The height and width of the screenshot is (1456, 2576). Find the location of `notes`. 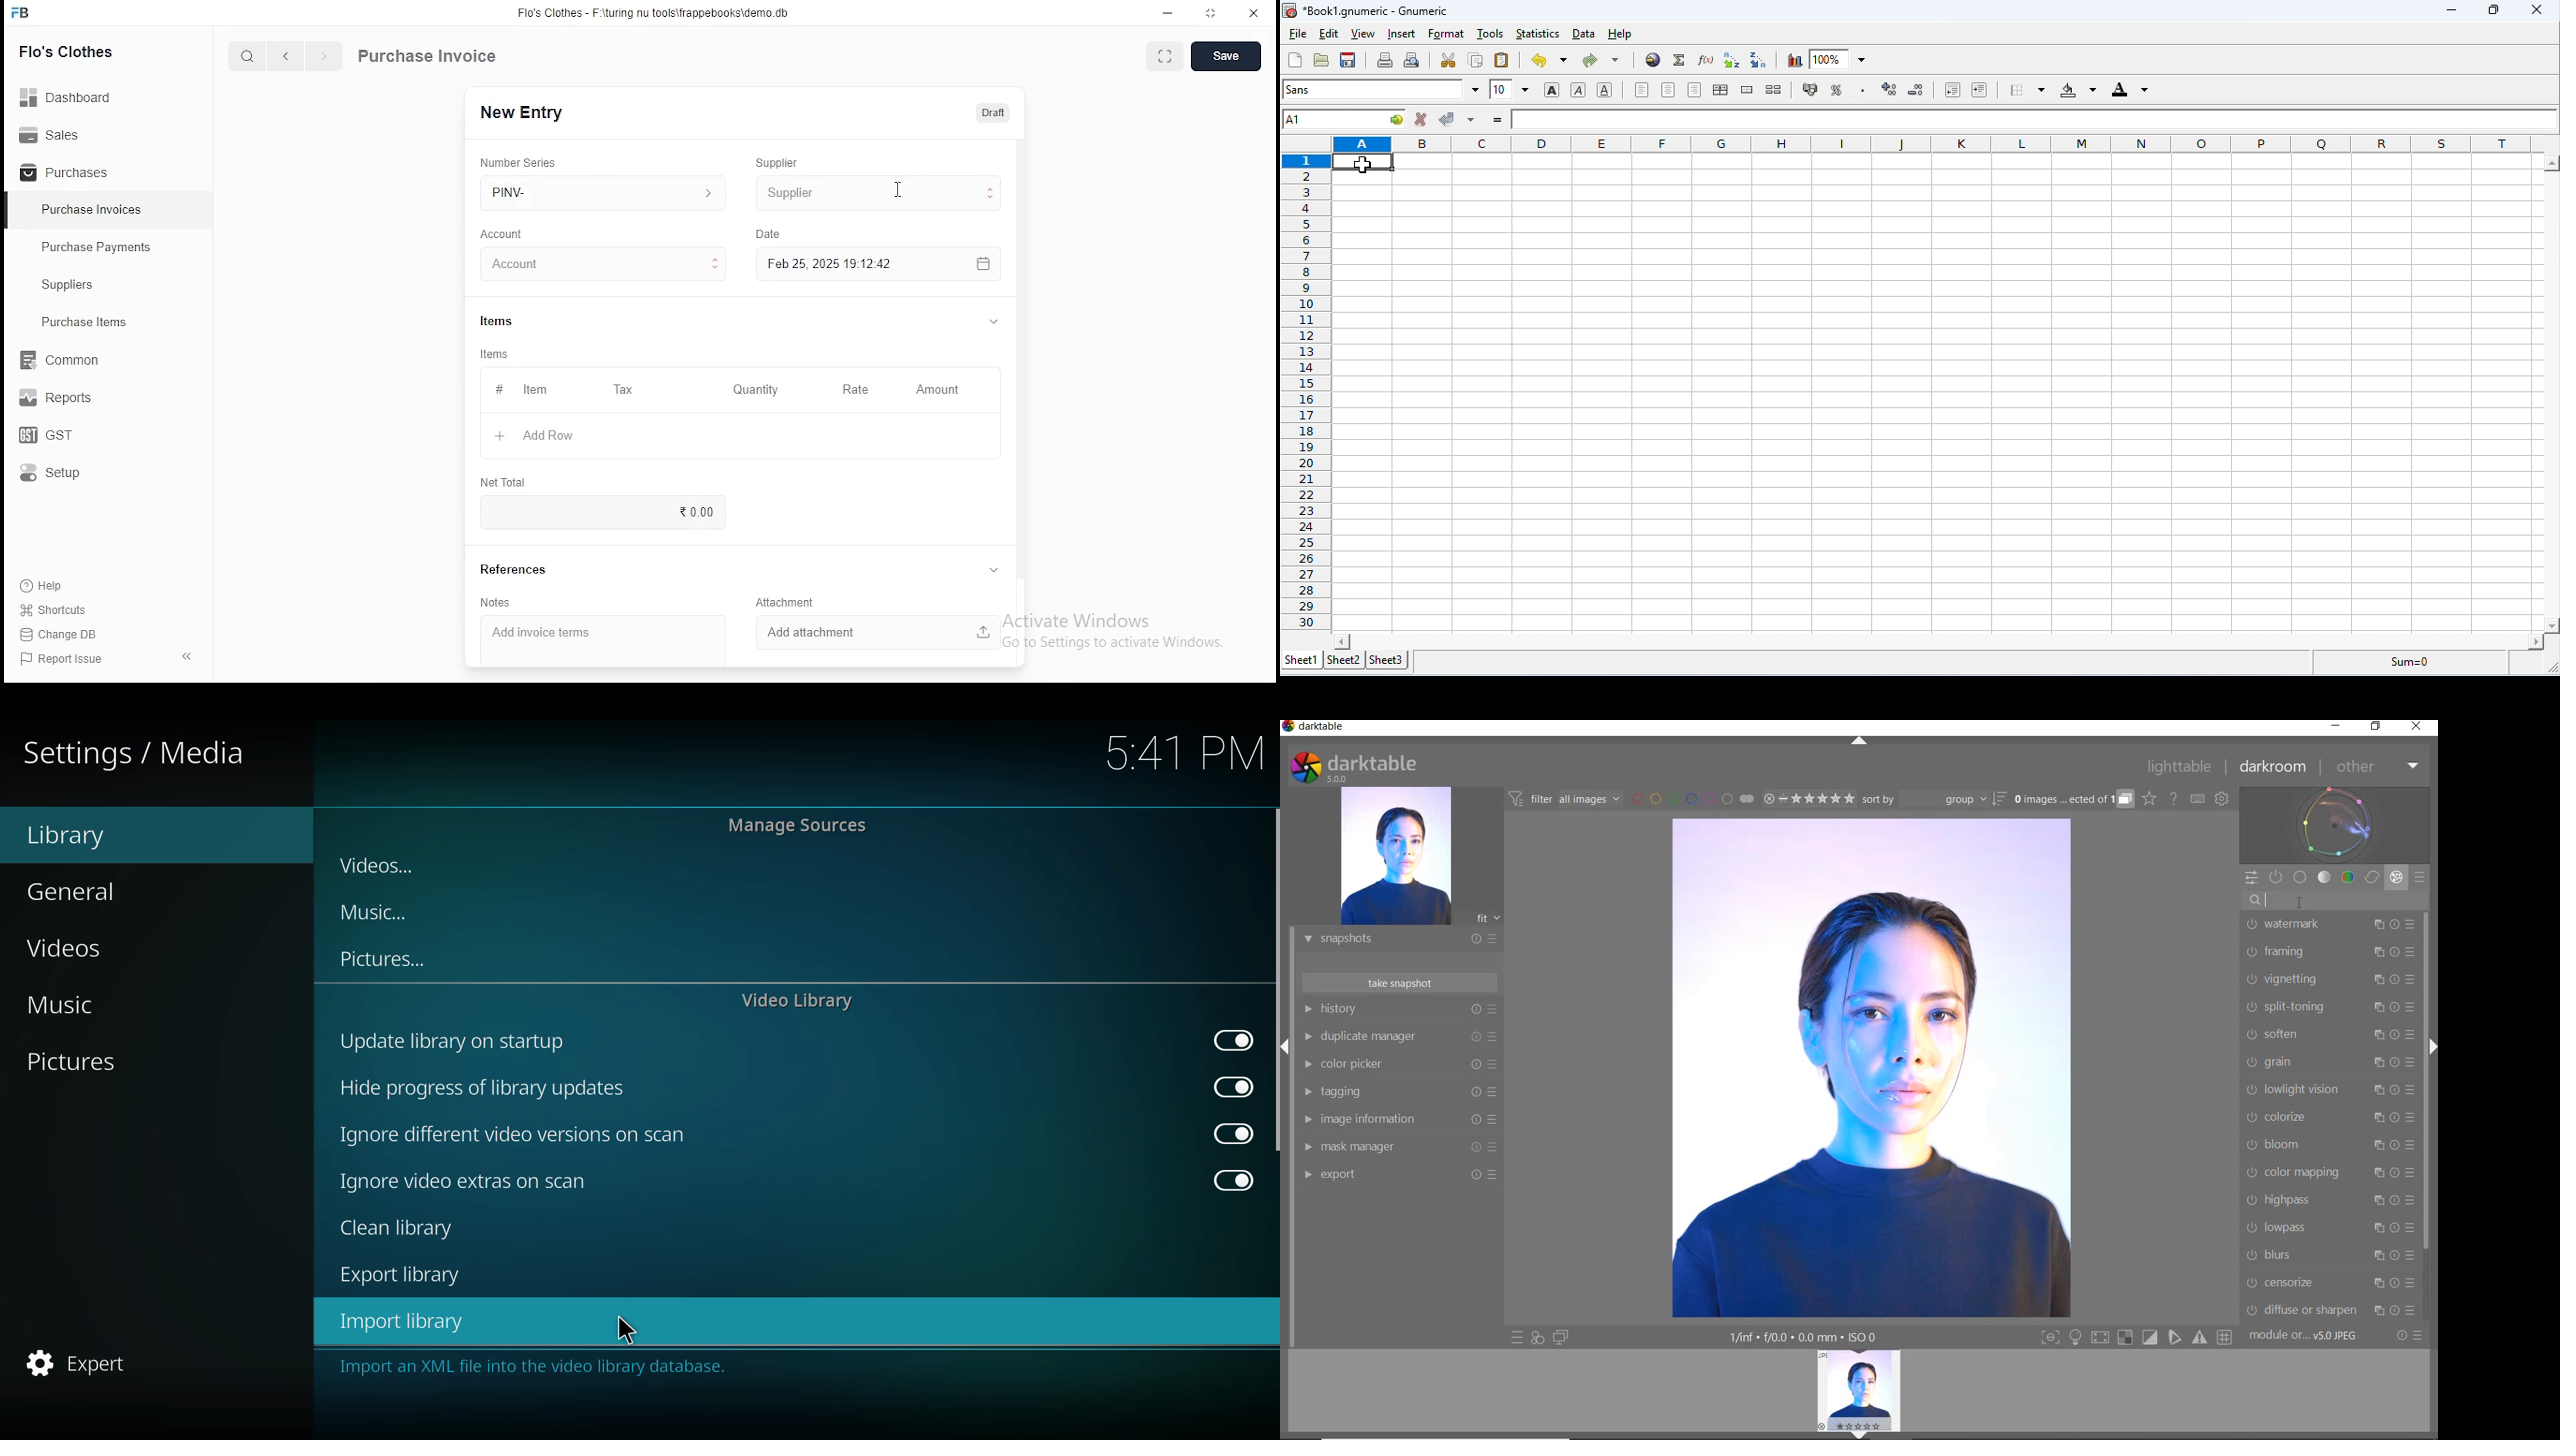

notes is located at coordinates (496, 603).